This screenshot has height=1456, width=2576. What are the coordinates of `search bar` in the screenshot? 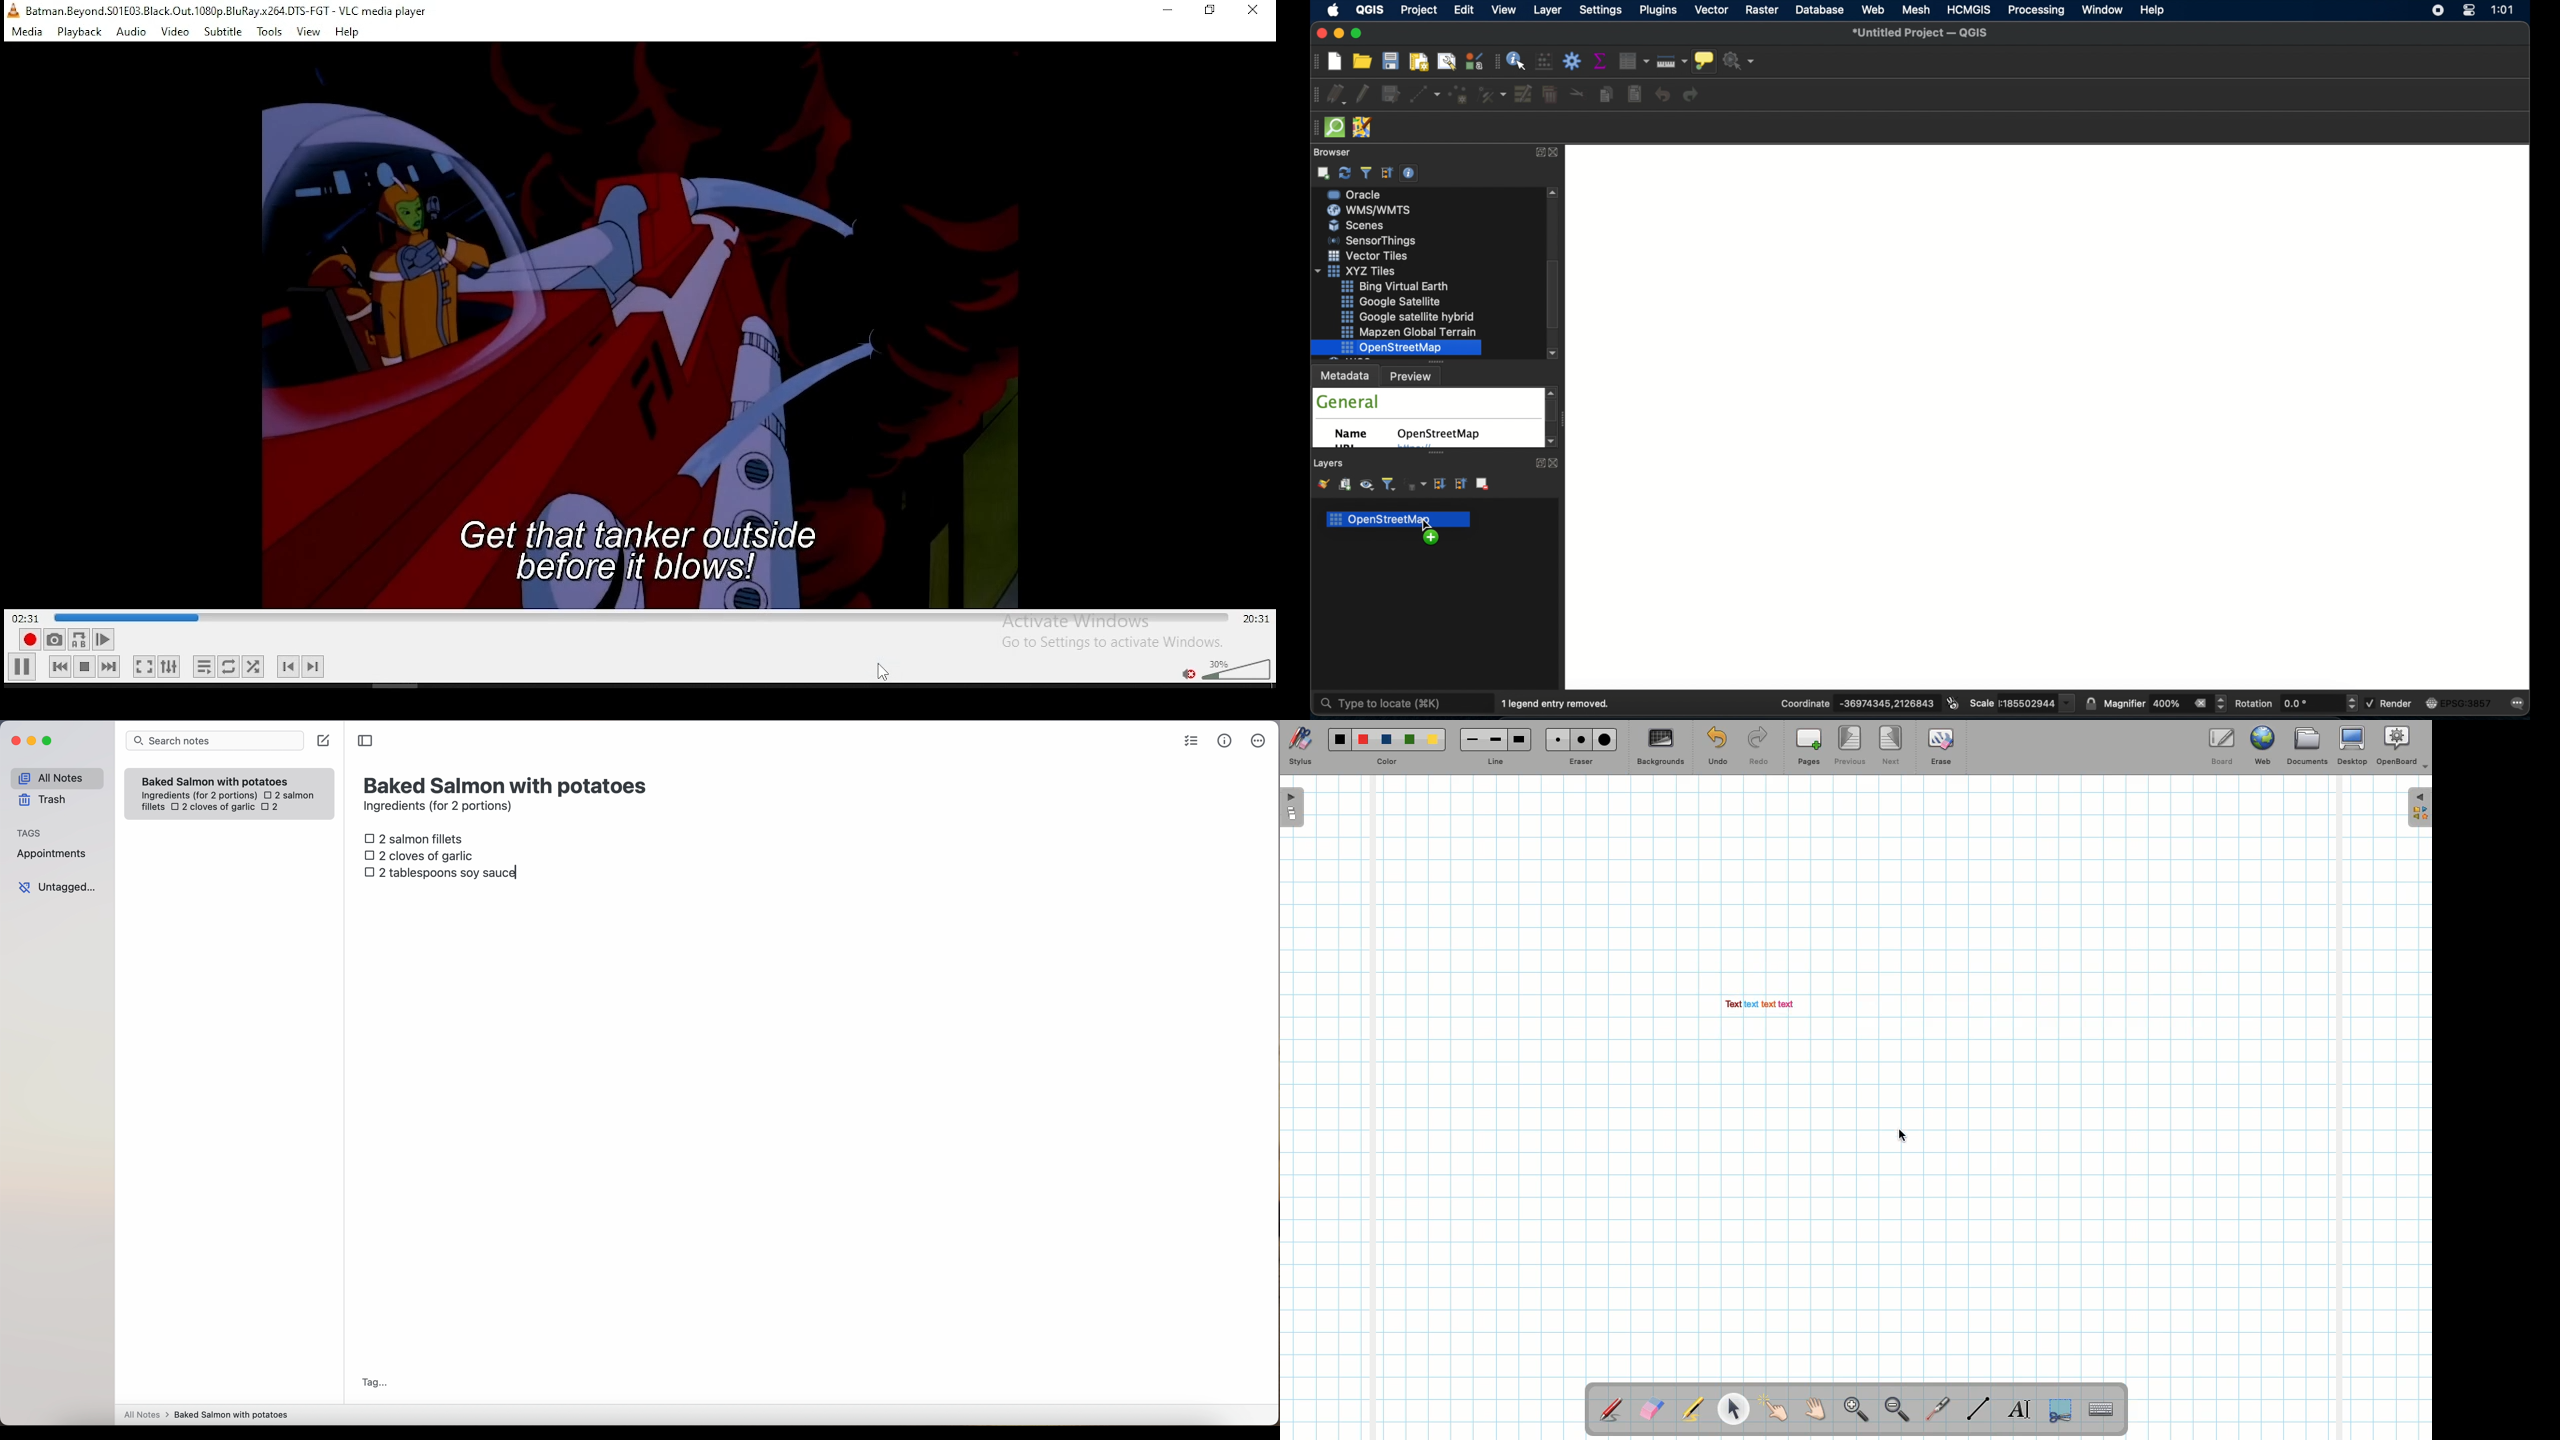 It's located at (213, 742).